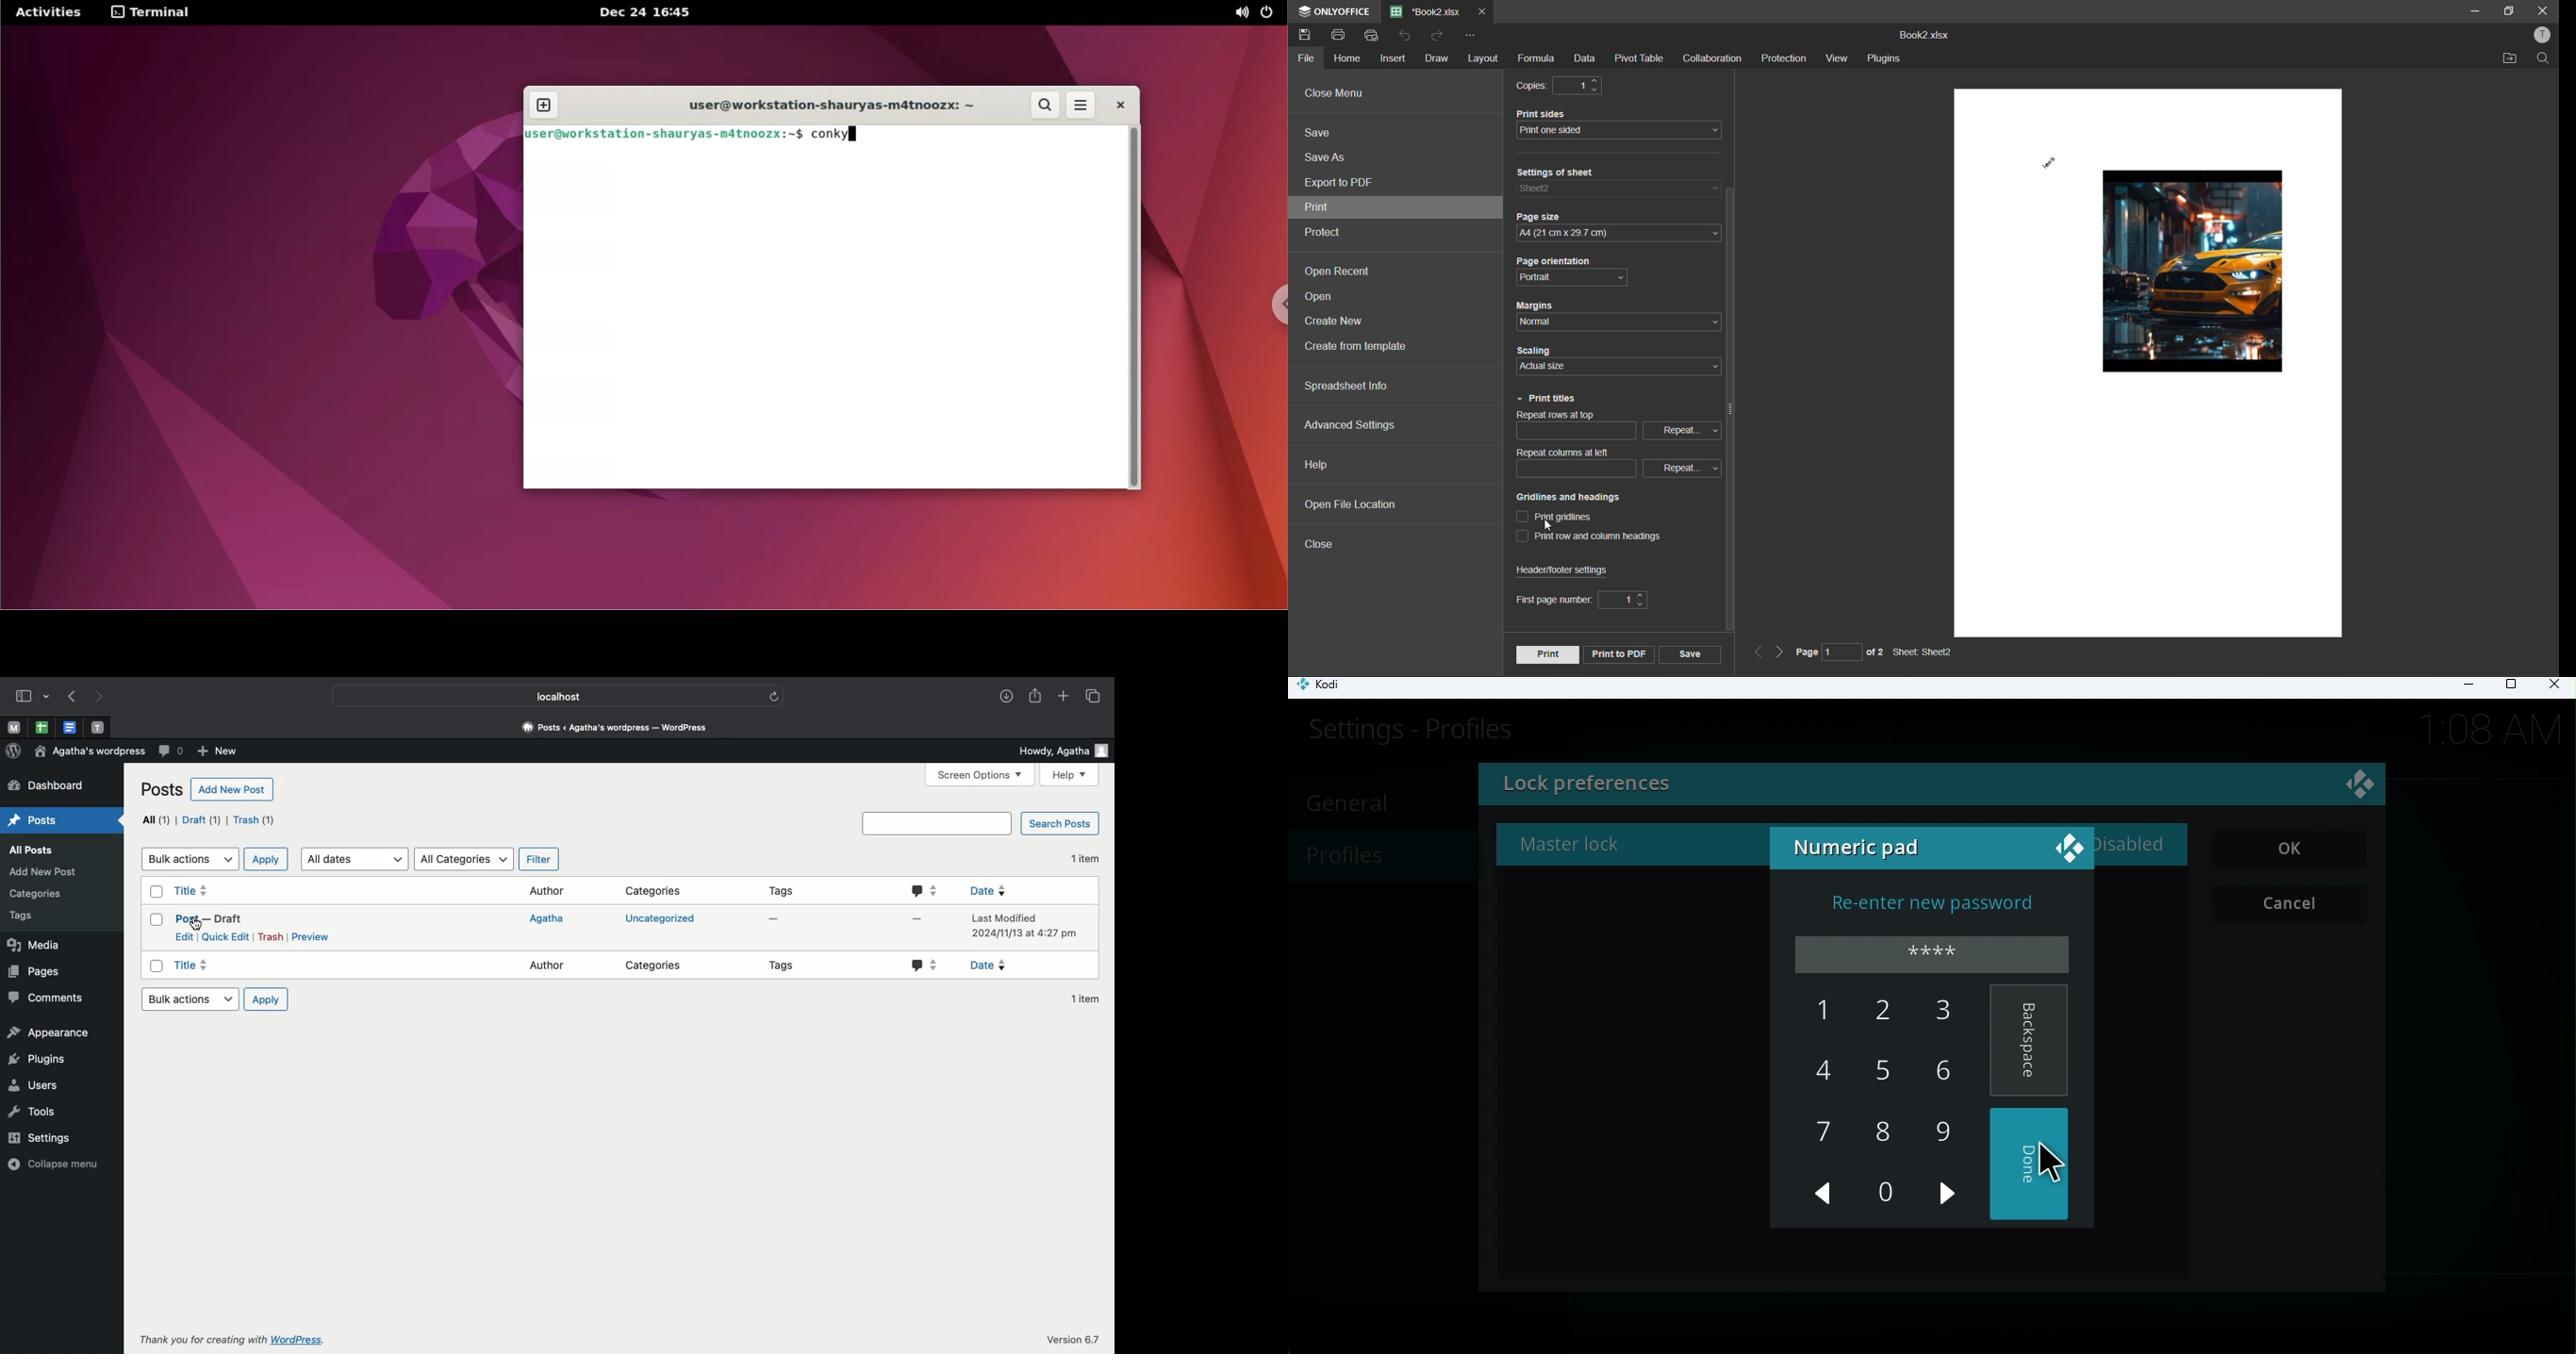  What do you see at coordinates (2067, 846) in the screenshot?
I see `logo` at bounding box center [2067, 846].